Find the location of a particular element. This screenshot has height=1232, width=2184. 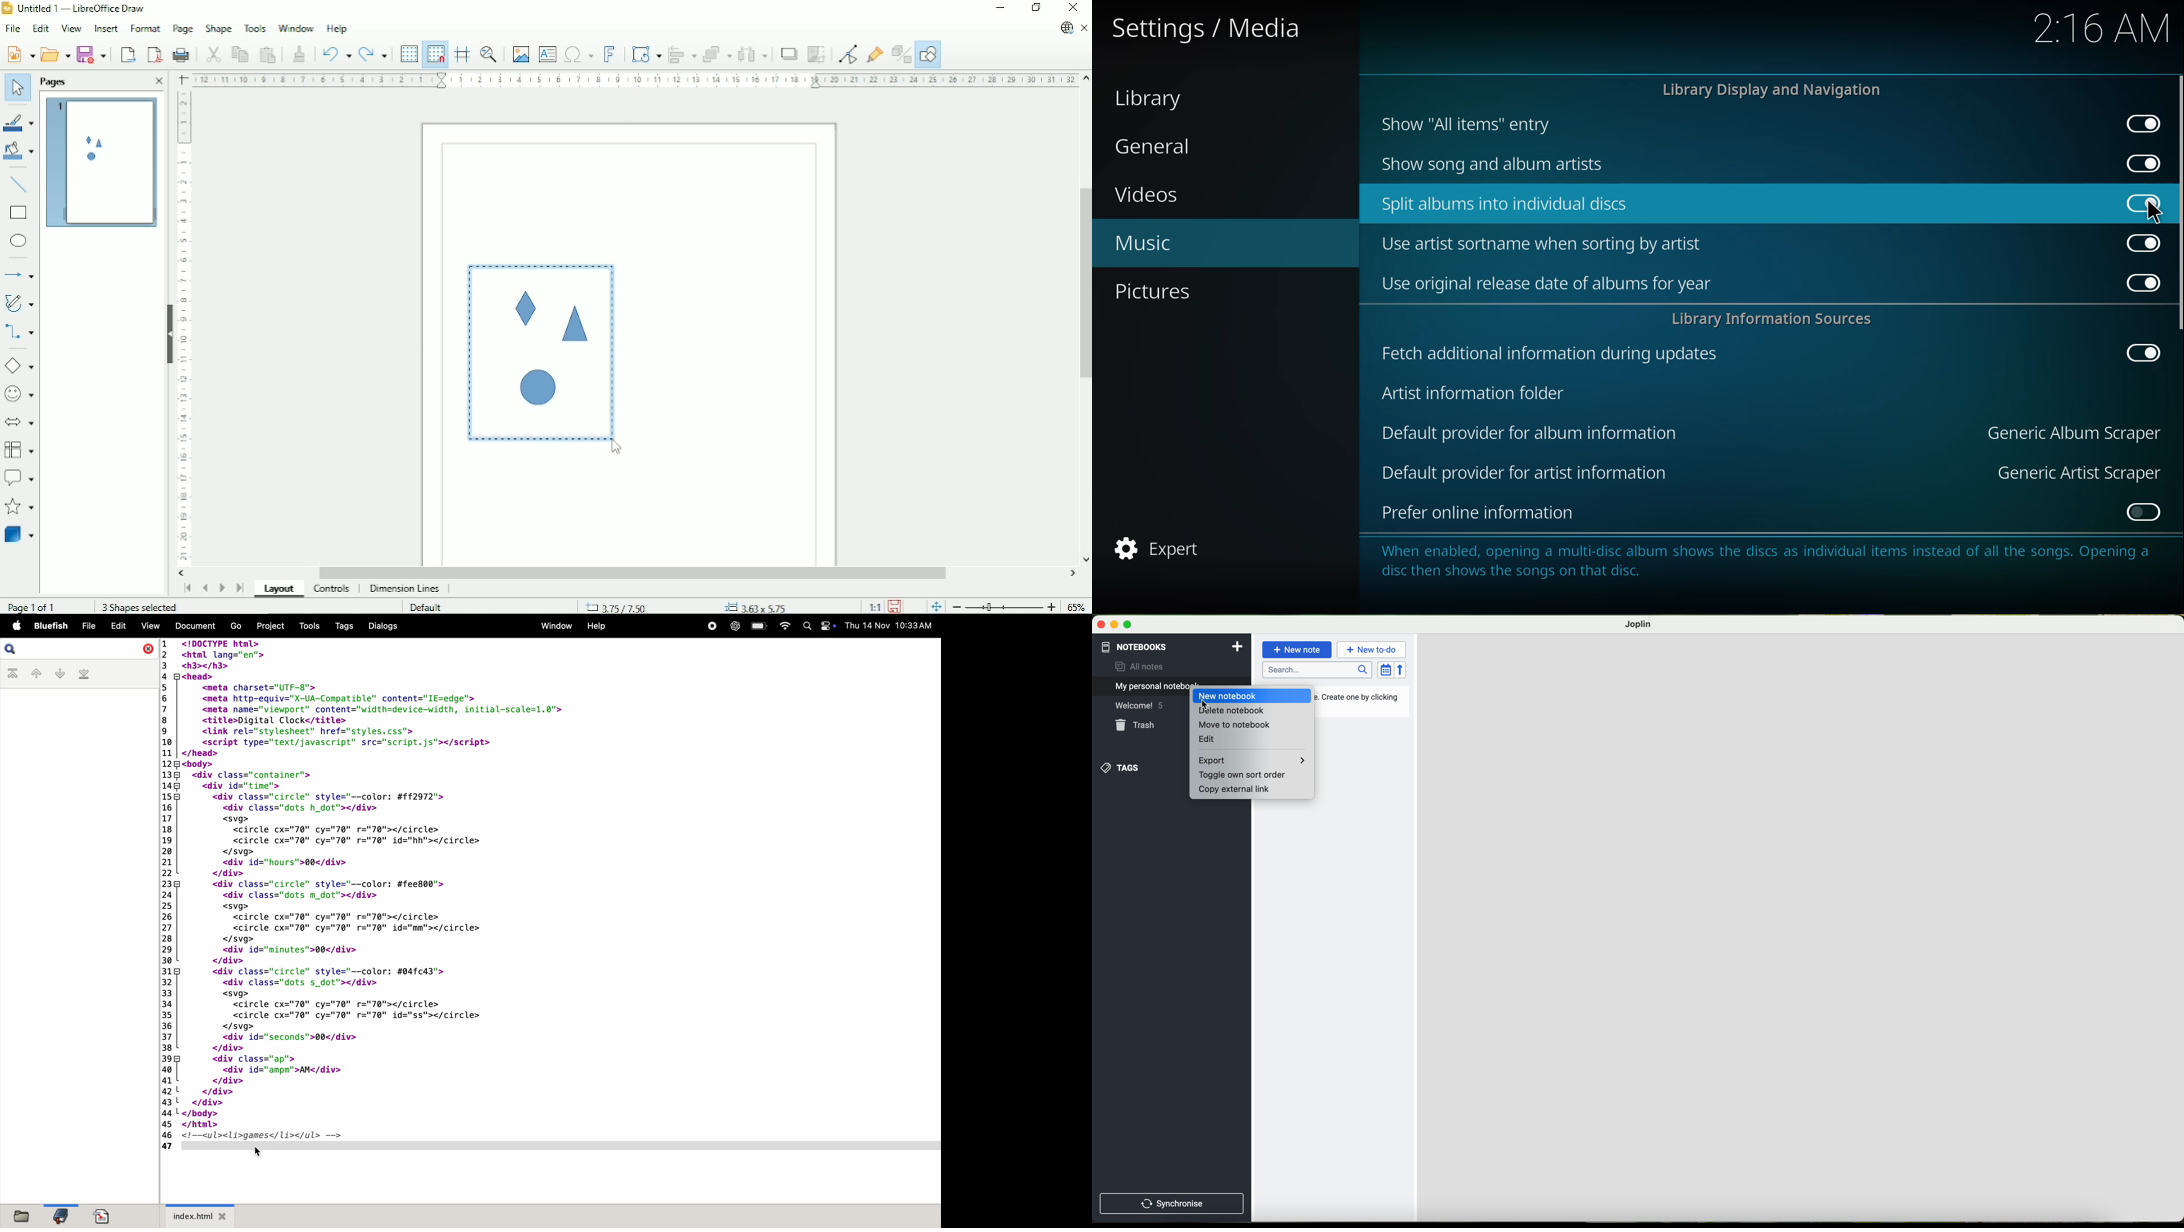

cursor is located at coordinates (2156, 210).